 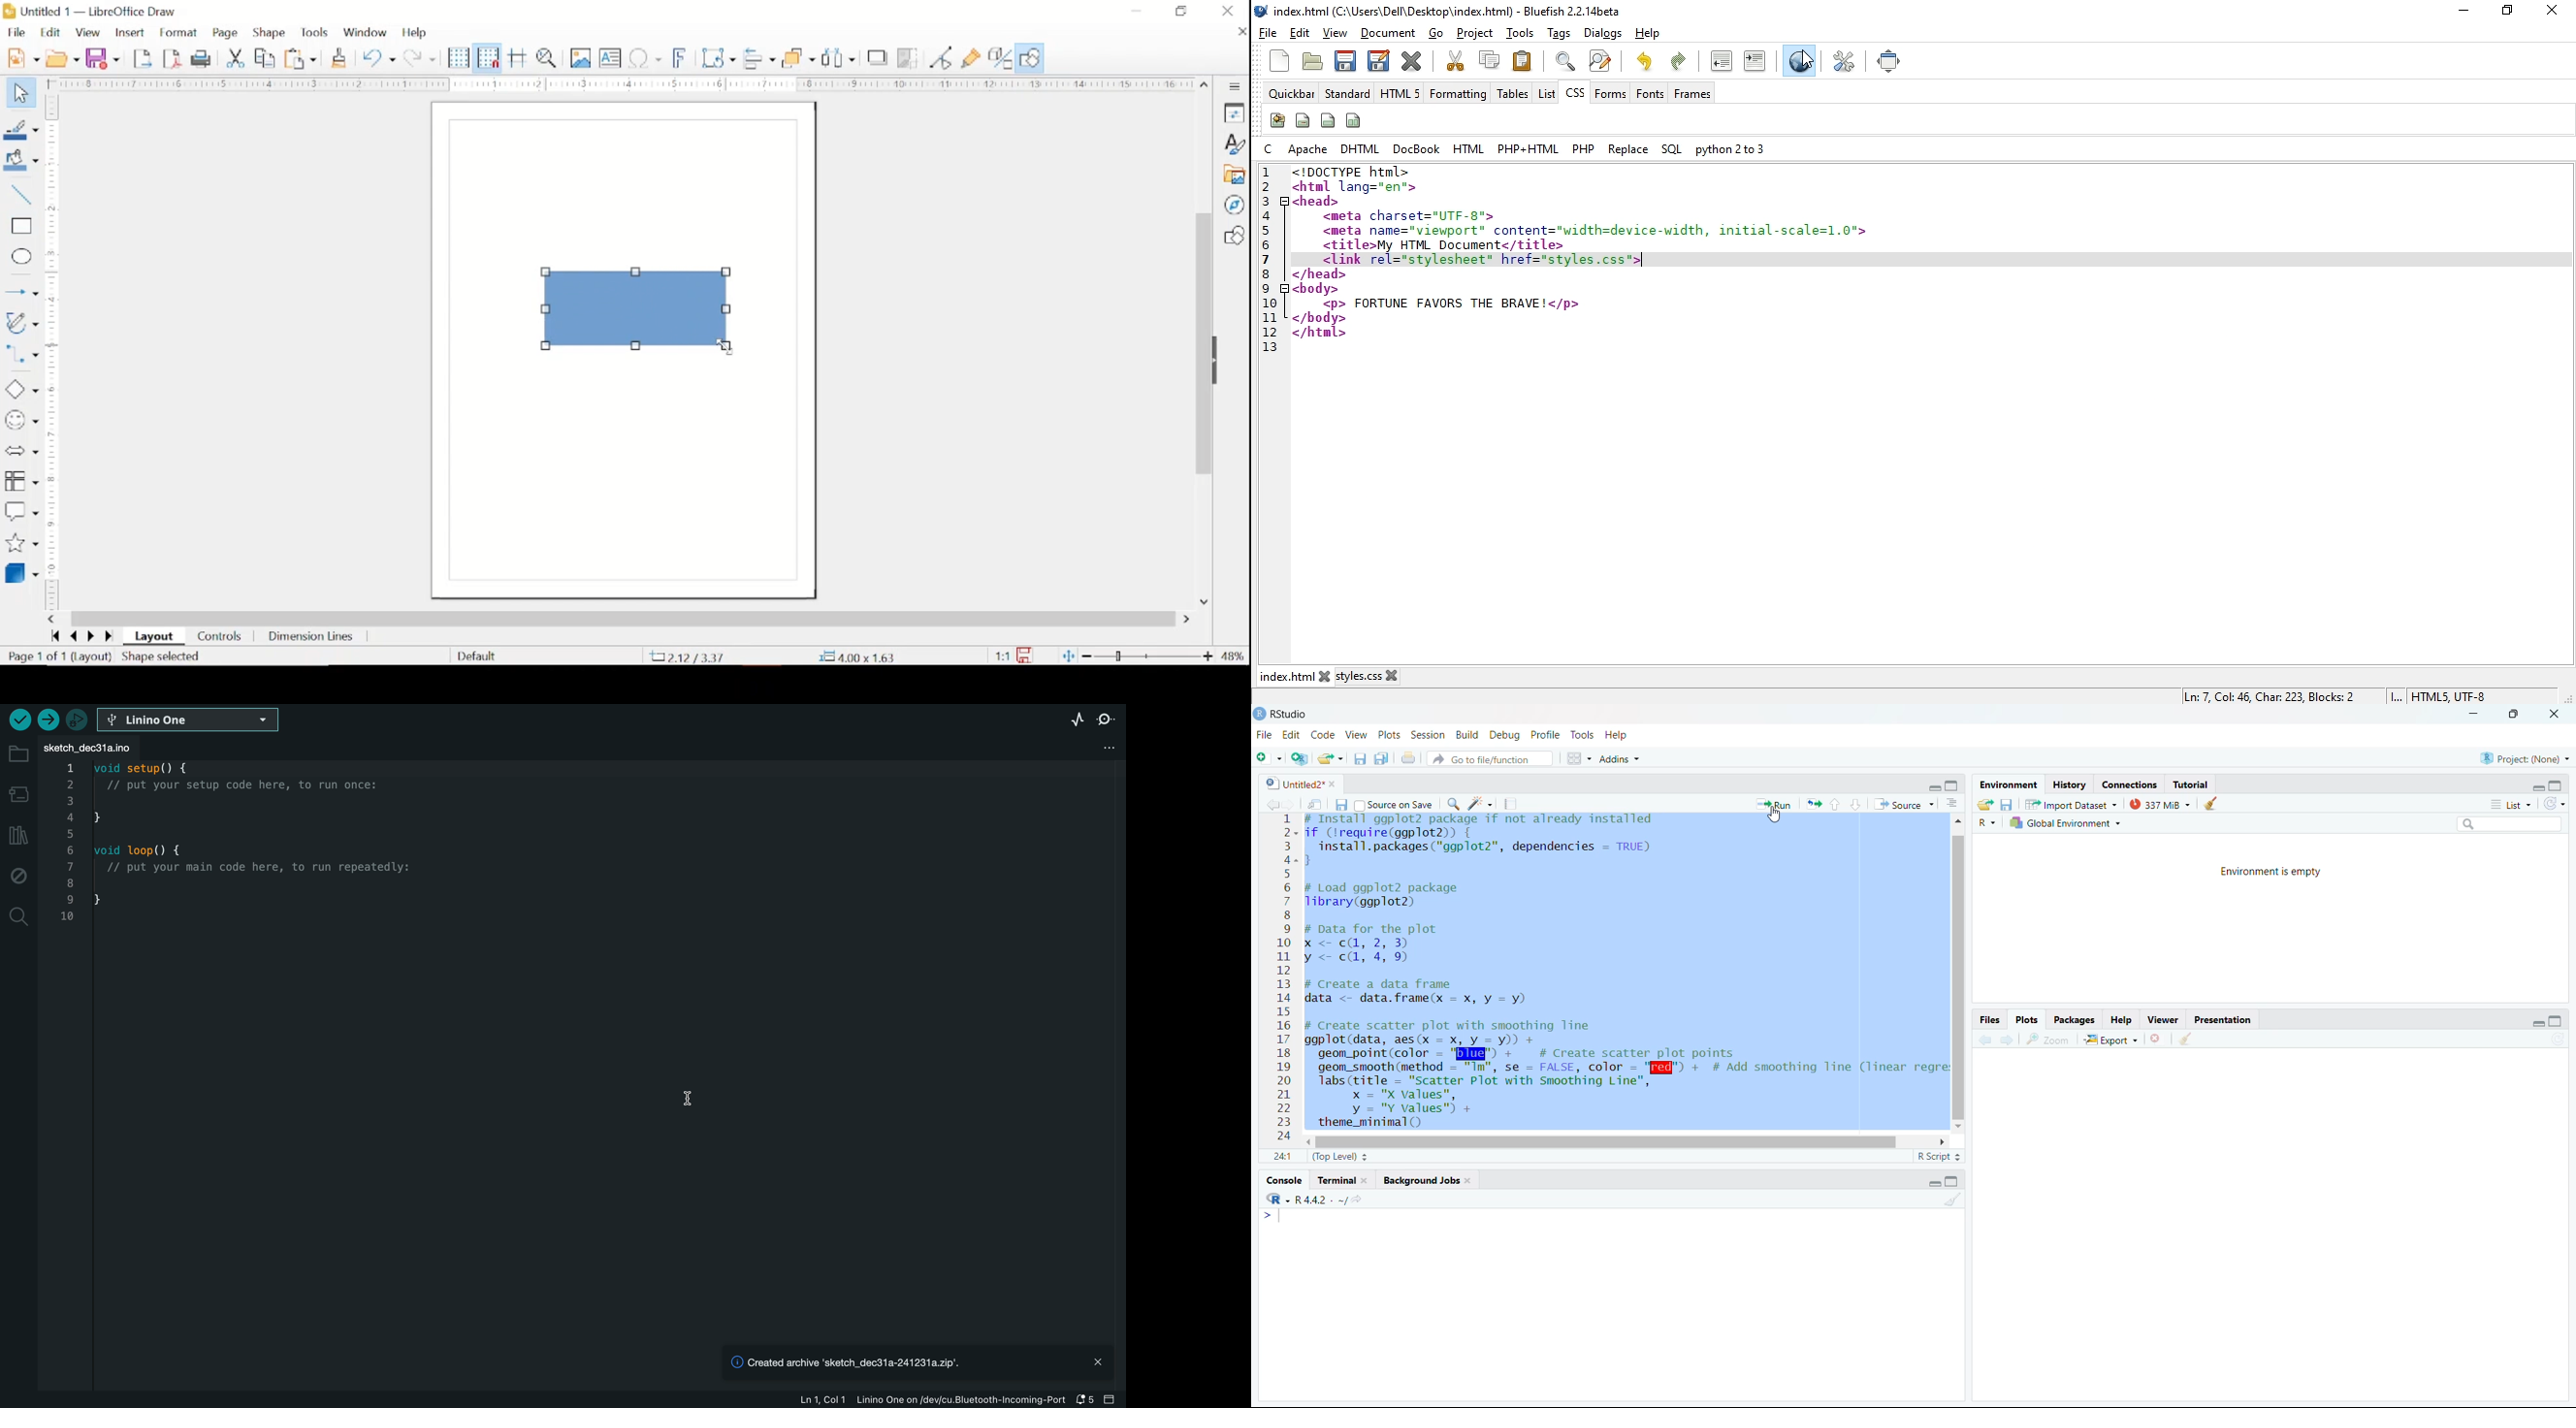 What do you see at coordinates (20, 226) in the screenshot?
I see `insert rectangle` at bounding box center [20, 226].